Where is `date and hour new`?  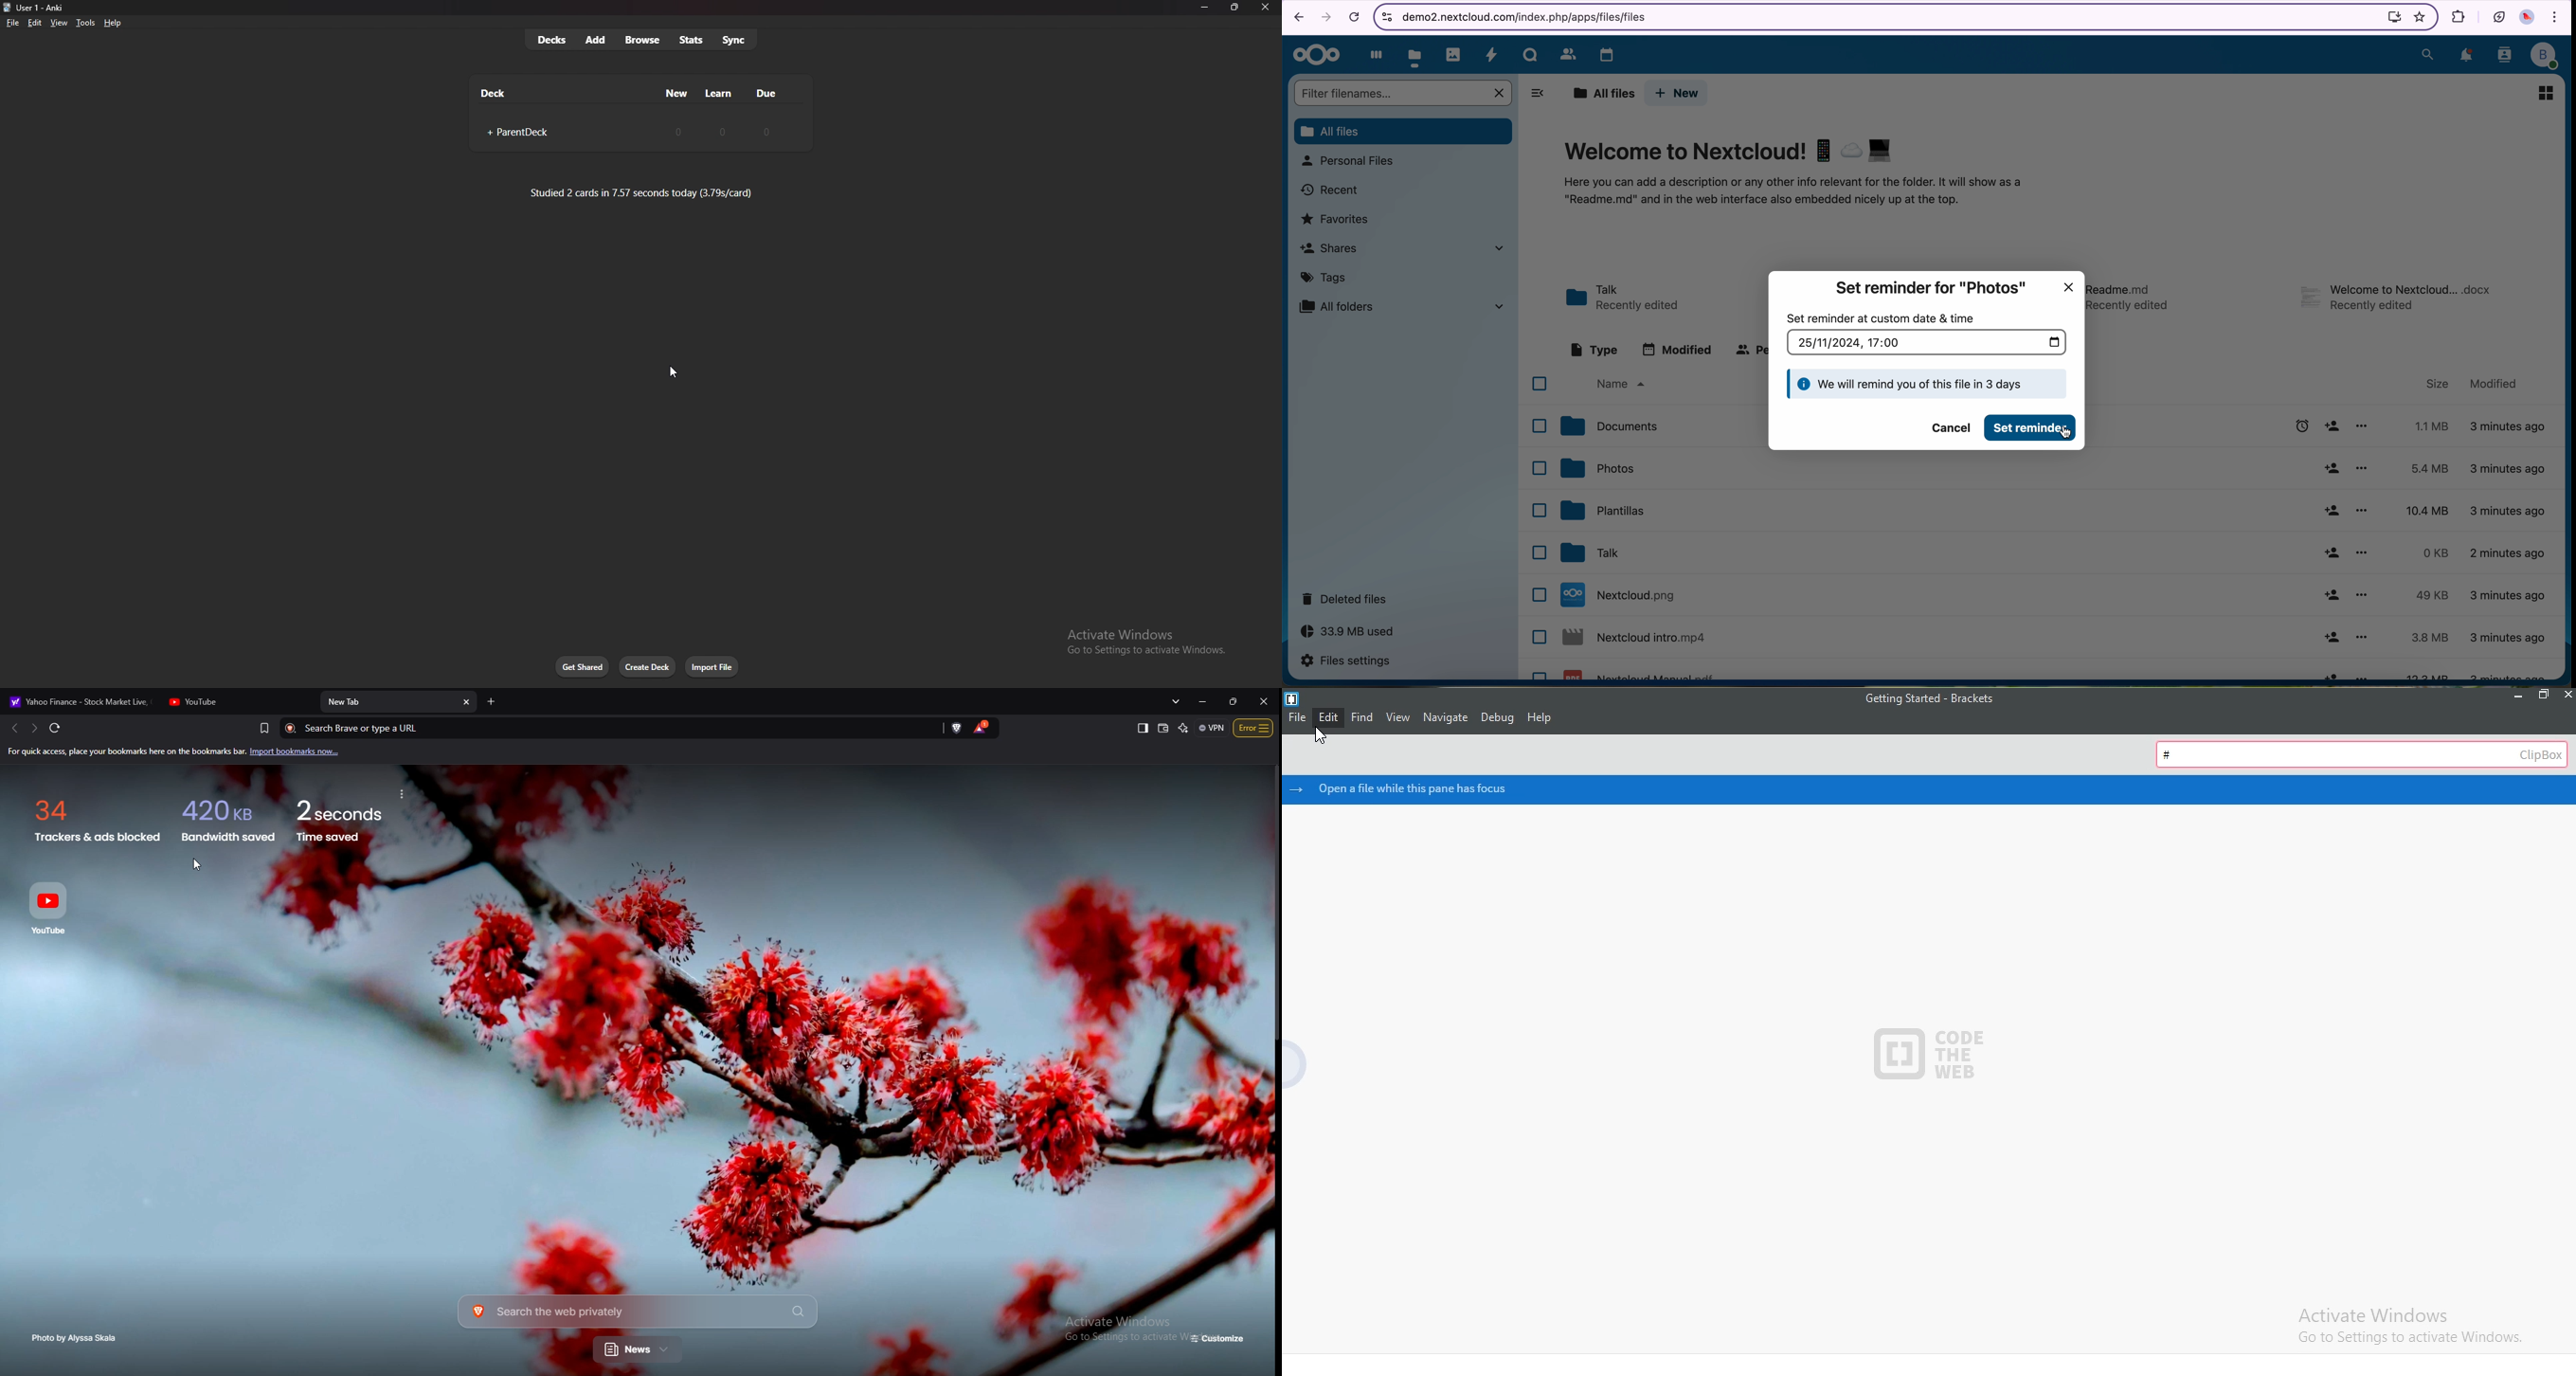 date and hour new is located at coordinates (1927, 342).